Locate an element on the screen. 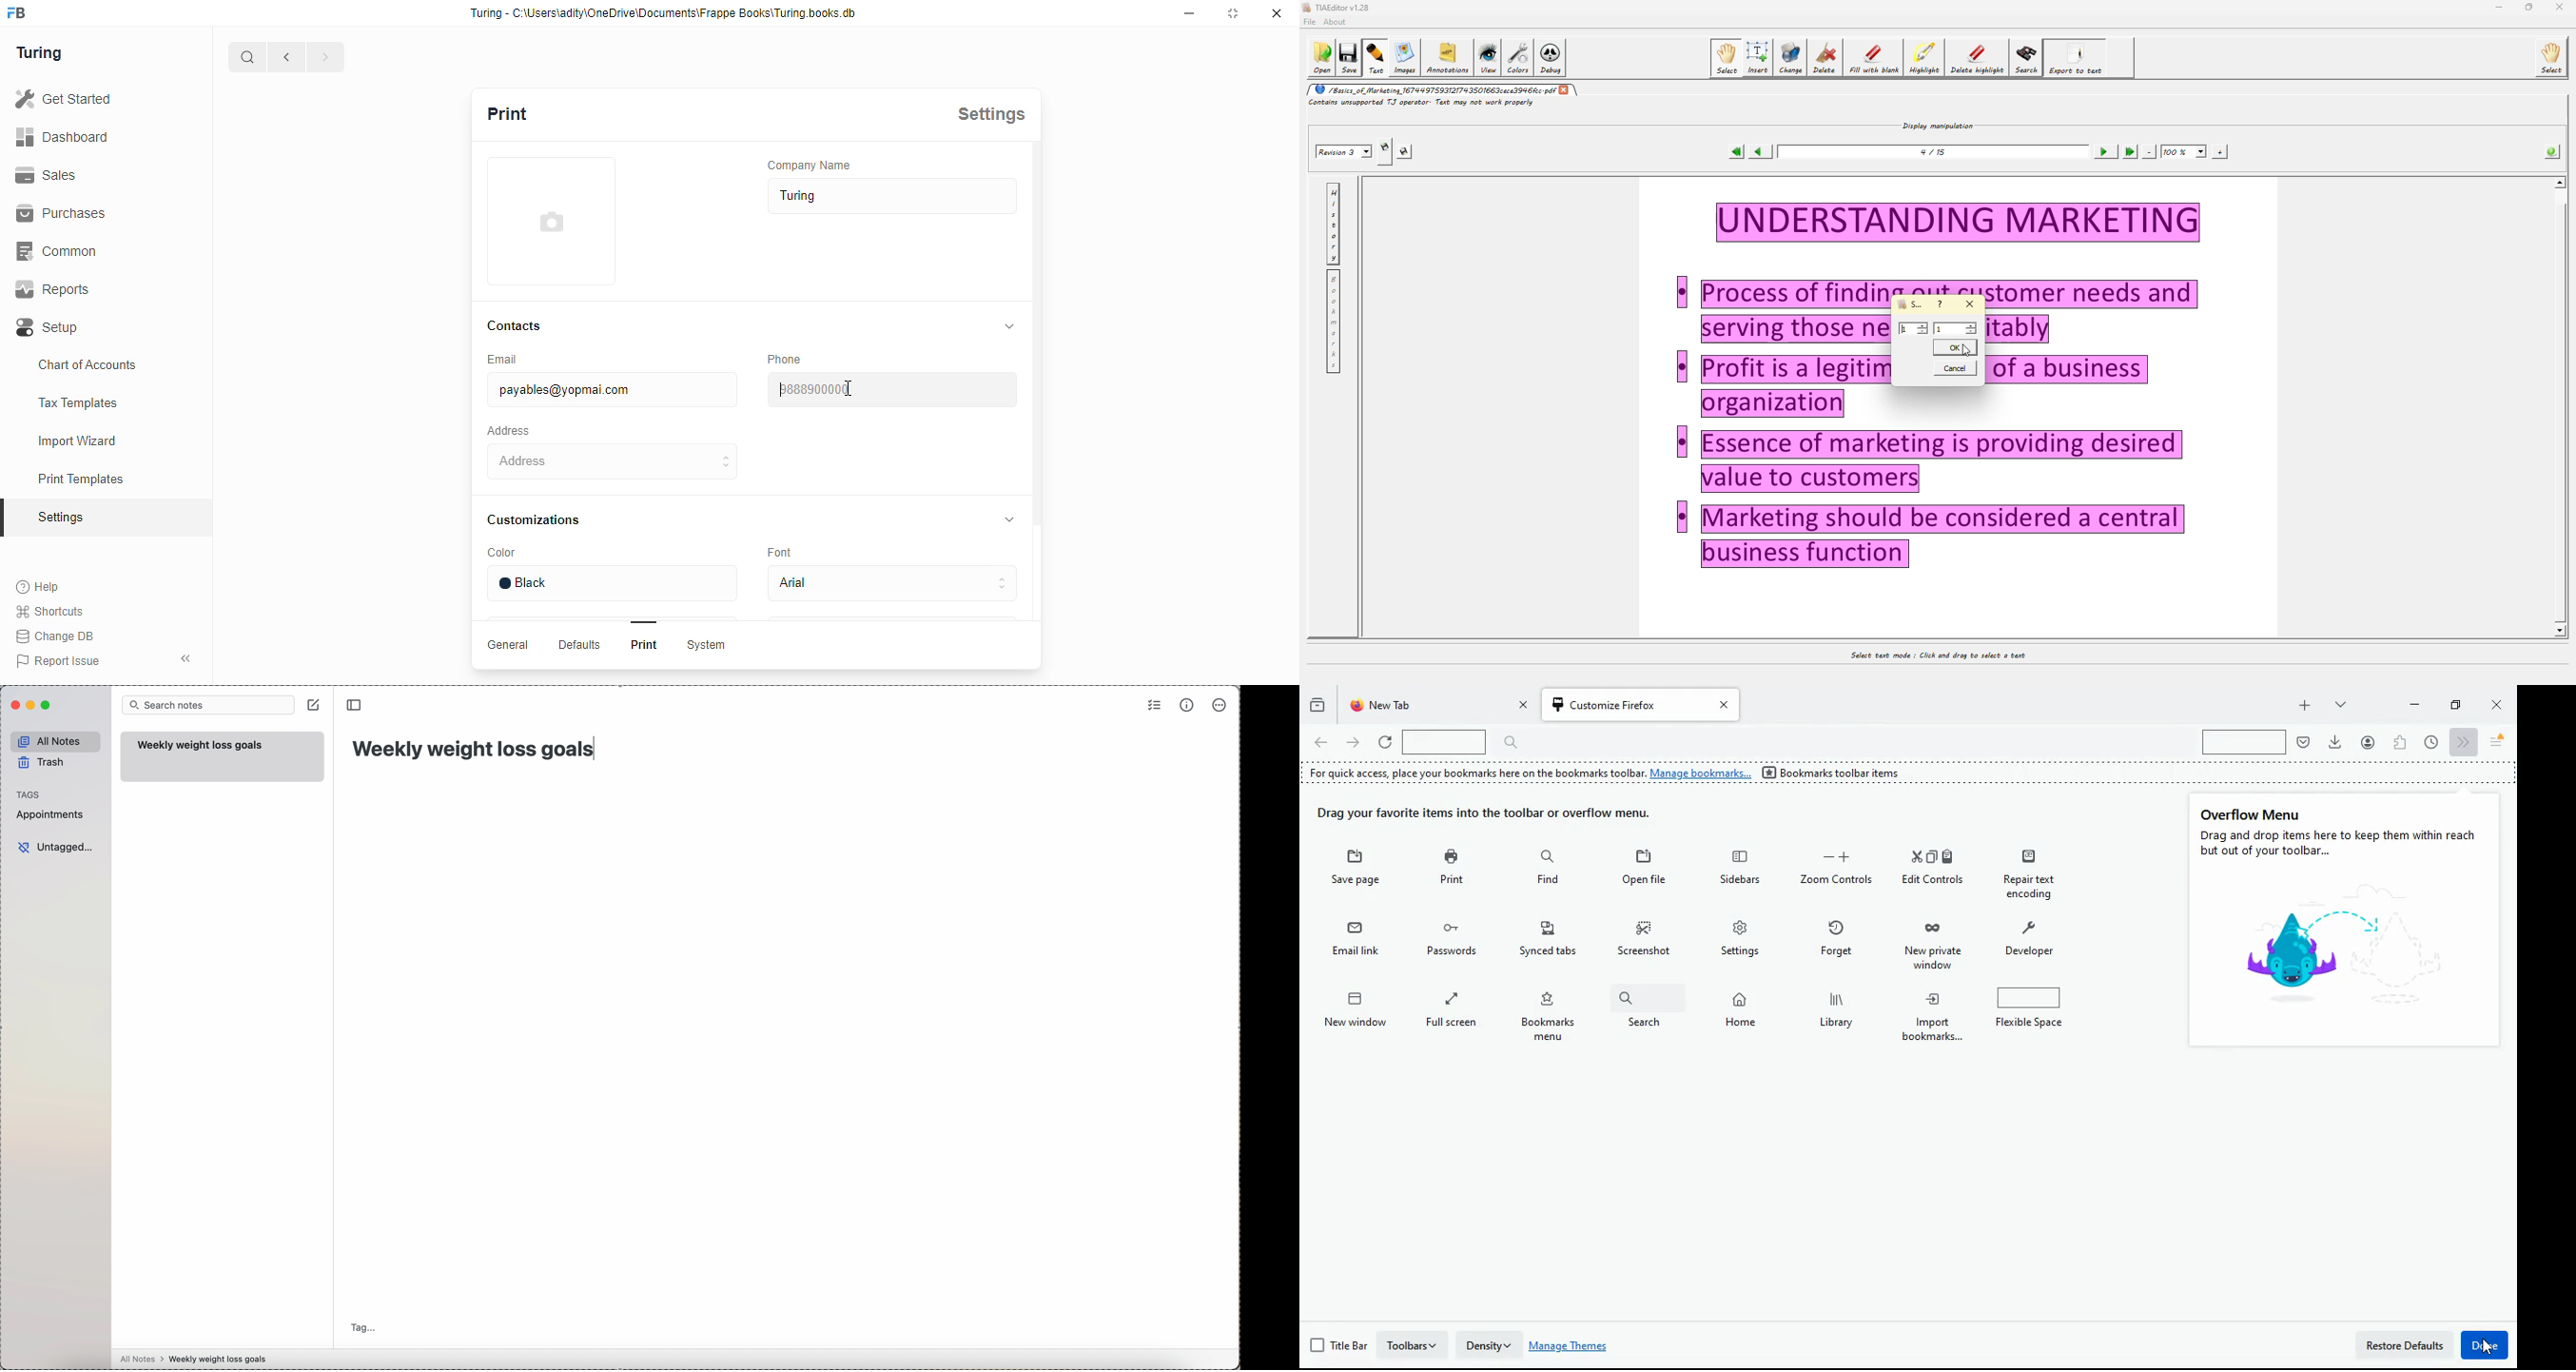  Shortcuts is located at coordinates (54, 611).